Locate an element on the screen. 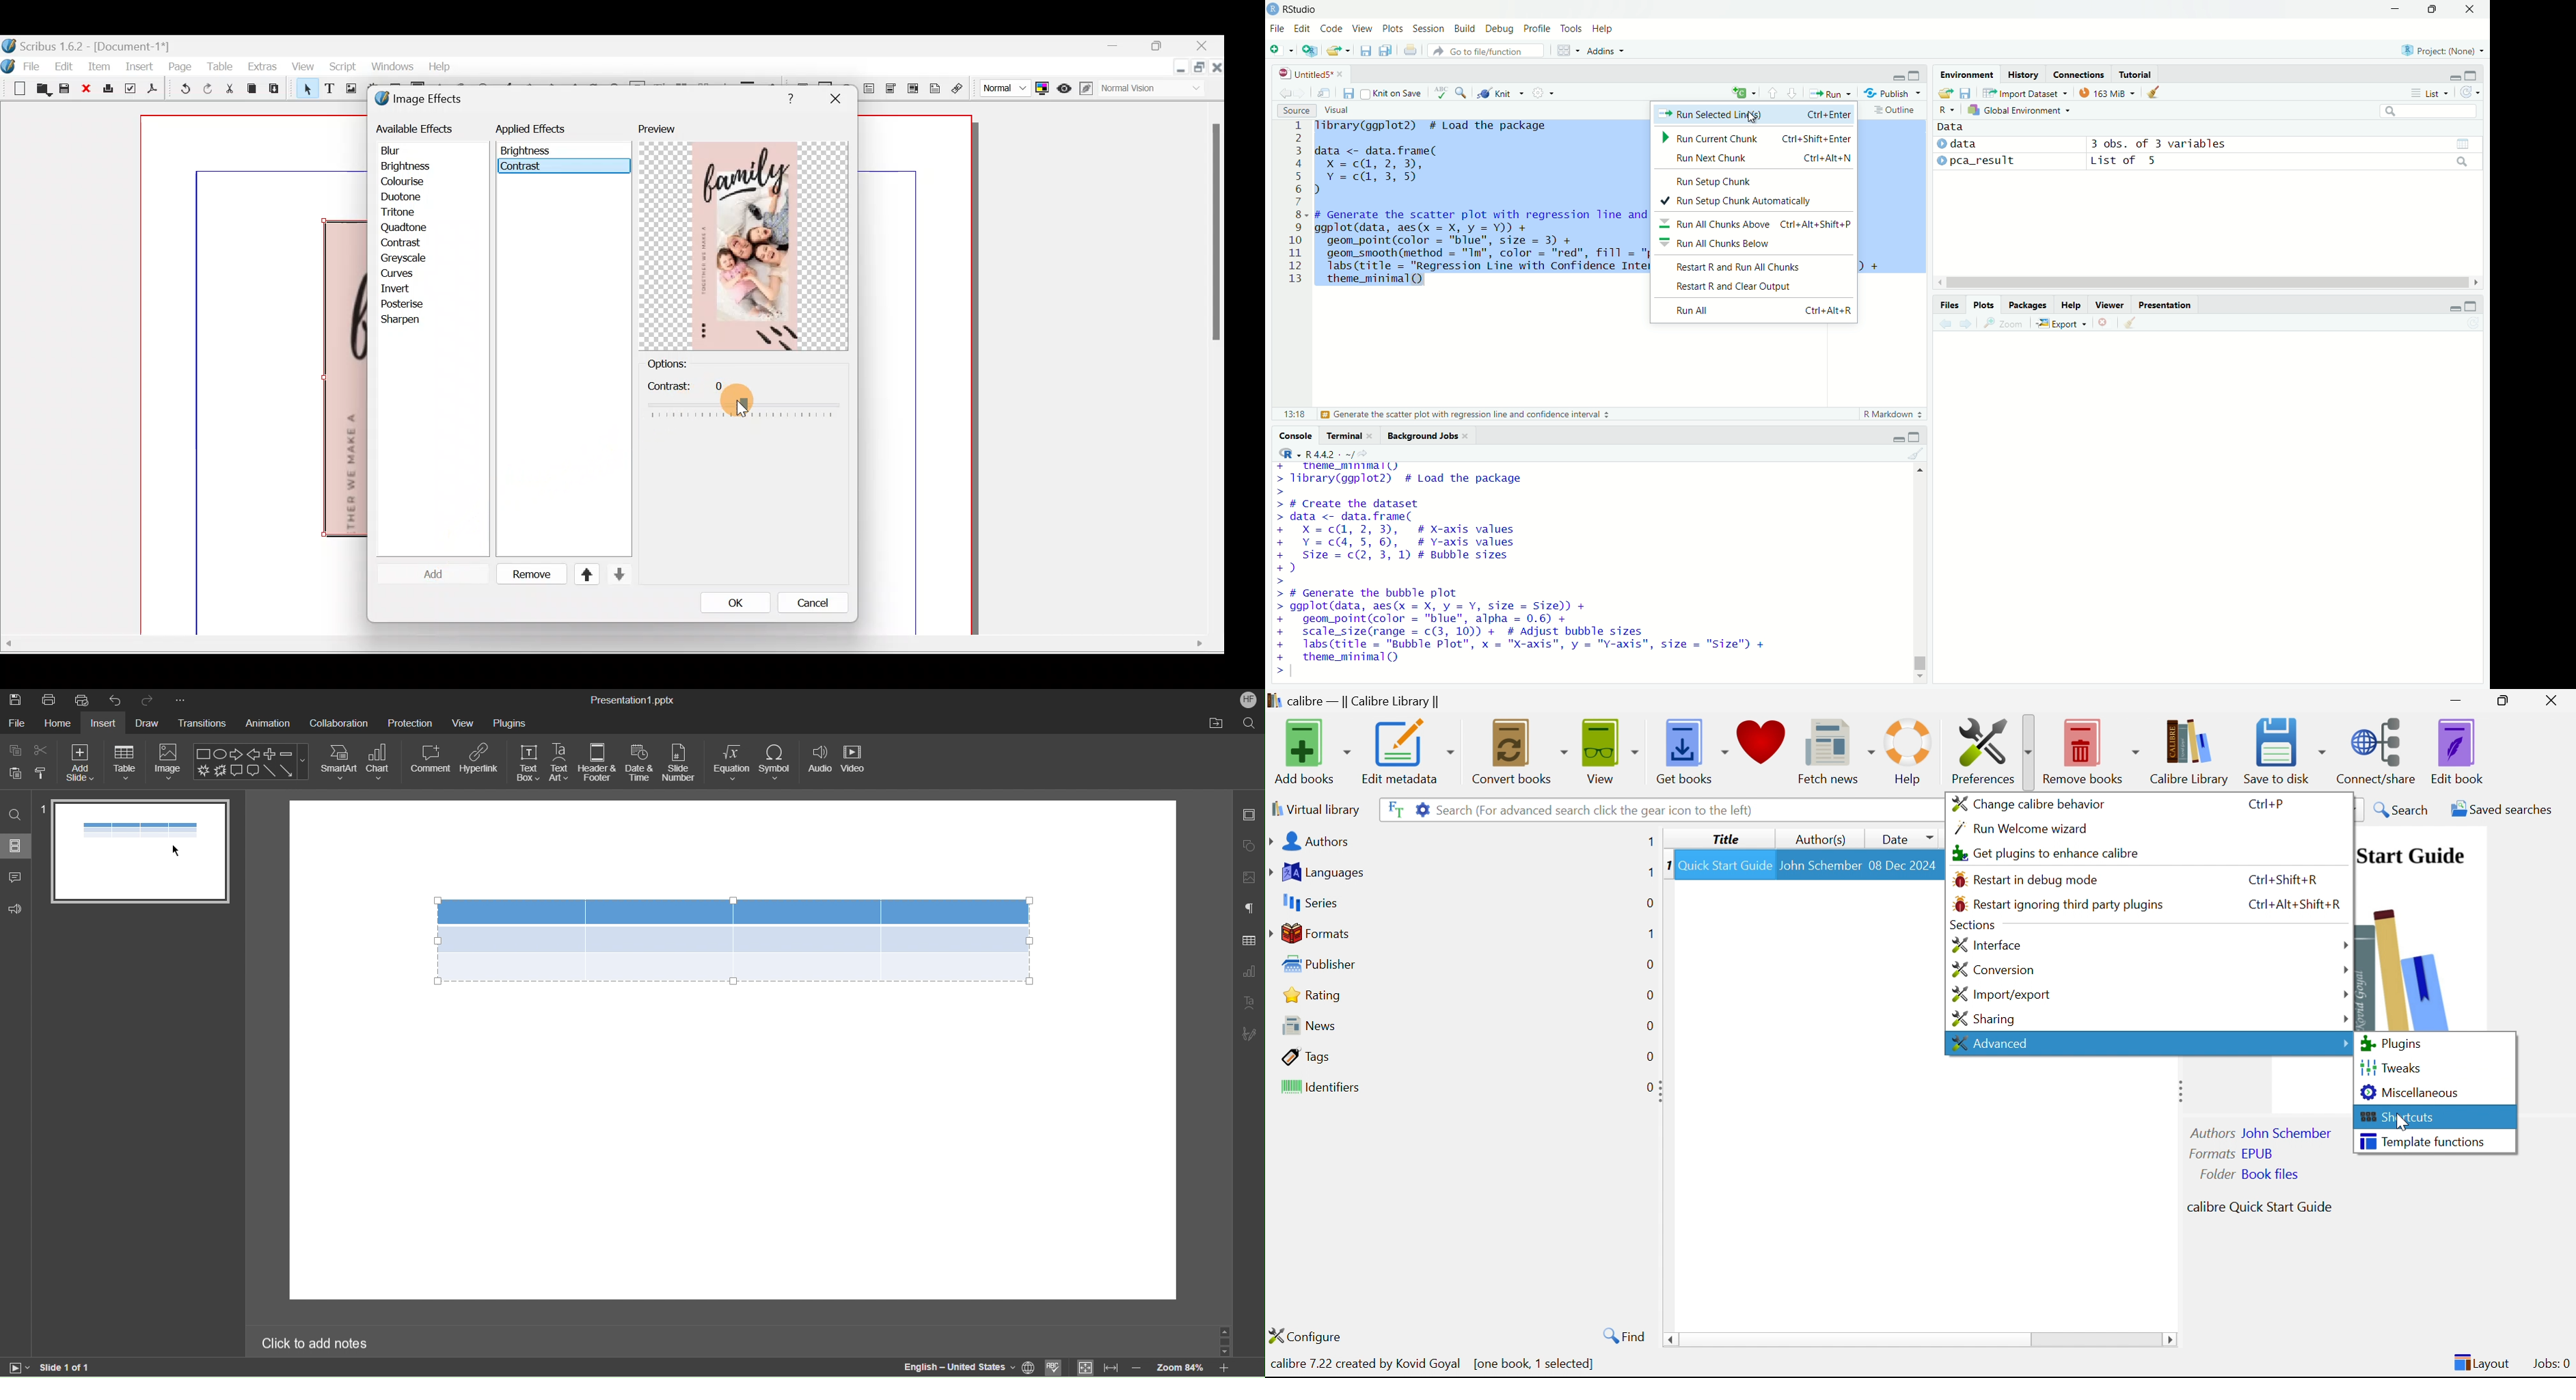 The height and width of the screenshot is (1400, 2576). expand/collapse is located at coordinates (1941, 144).